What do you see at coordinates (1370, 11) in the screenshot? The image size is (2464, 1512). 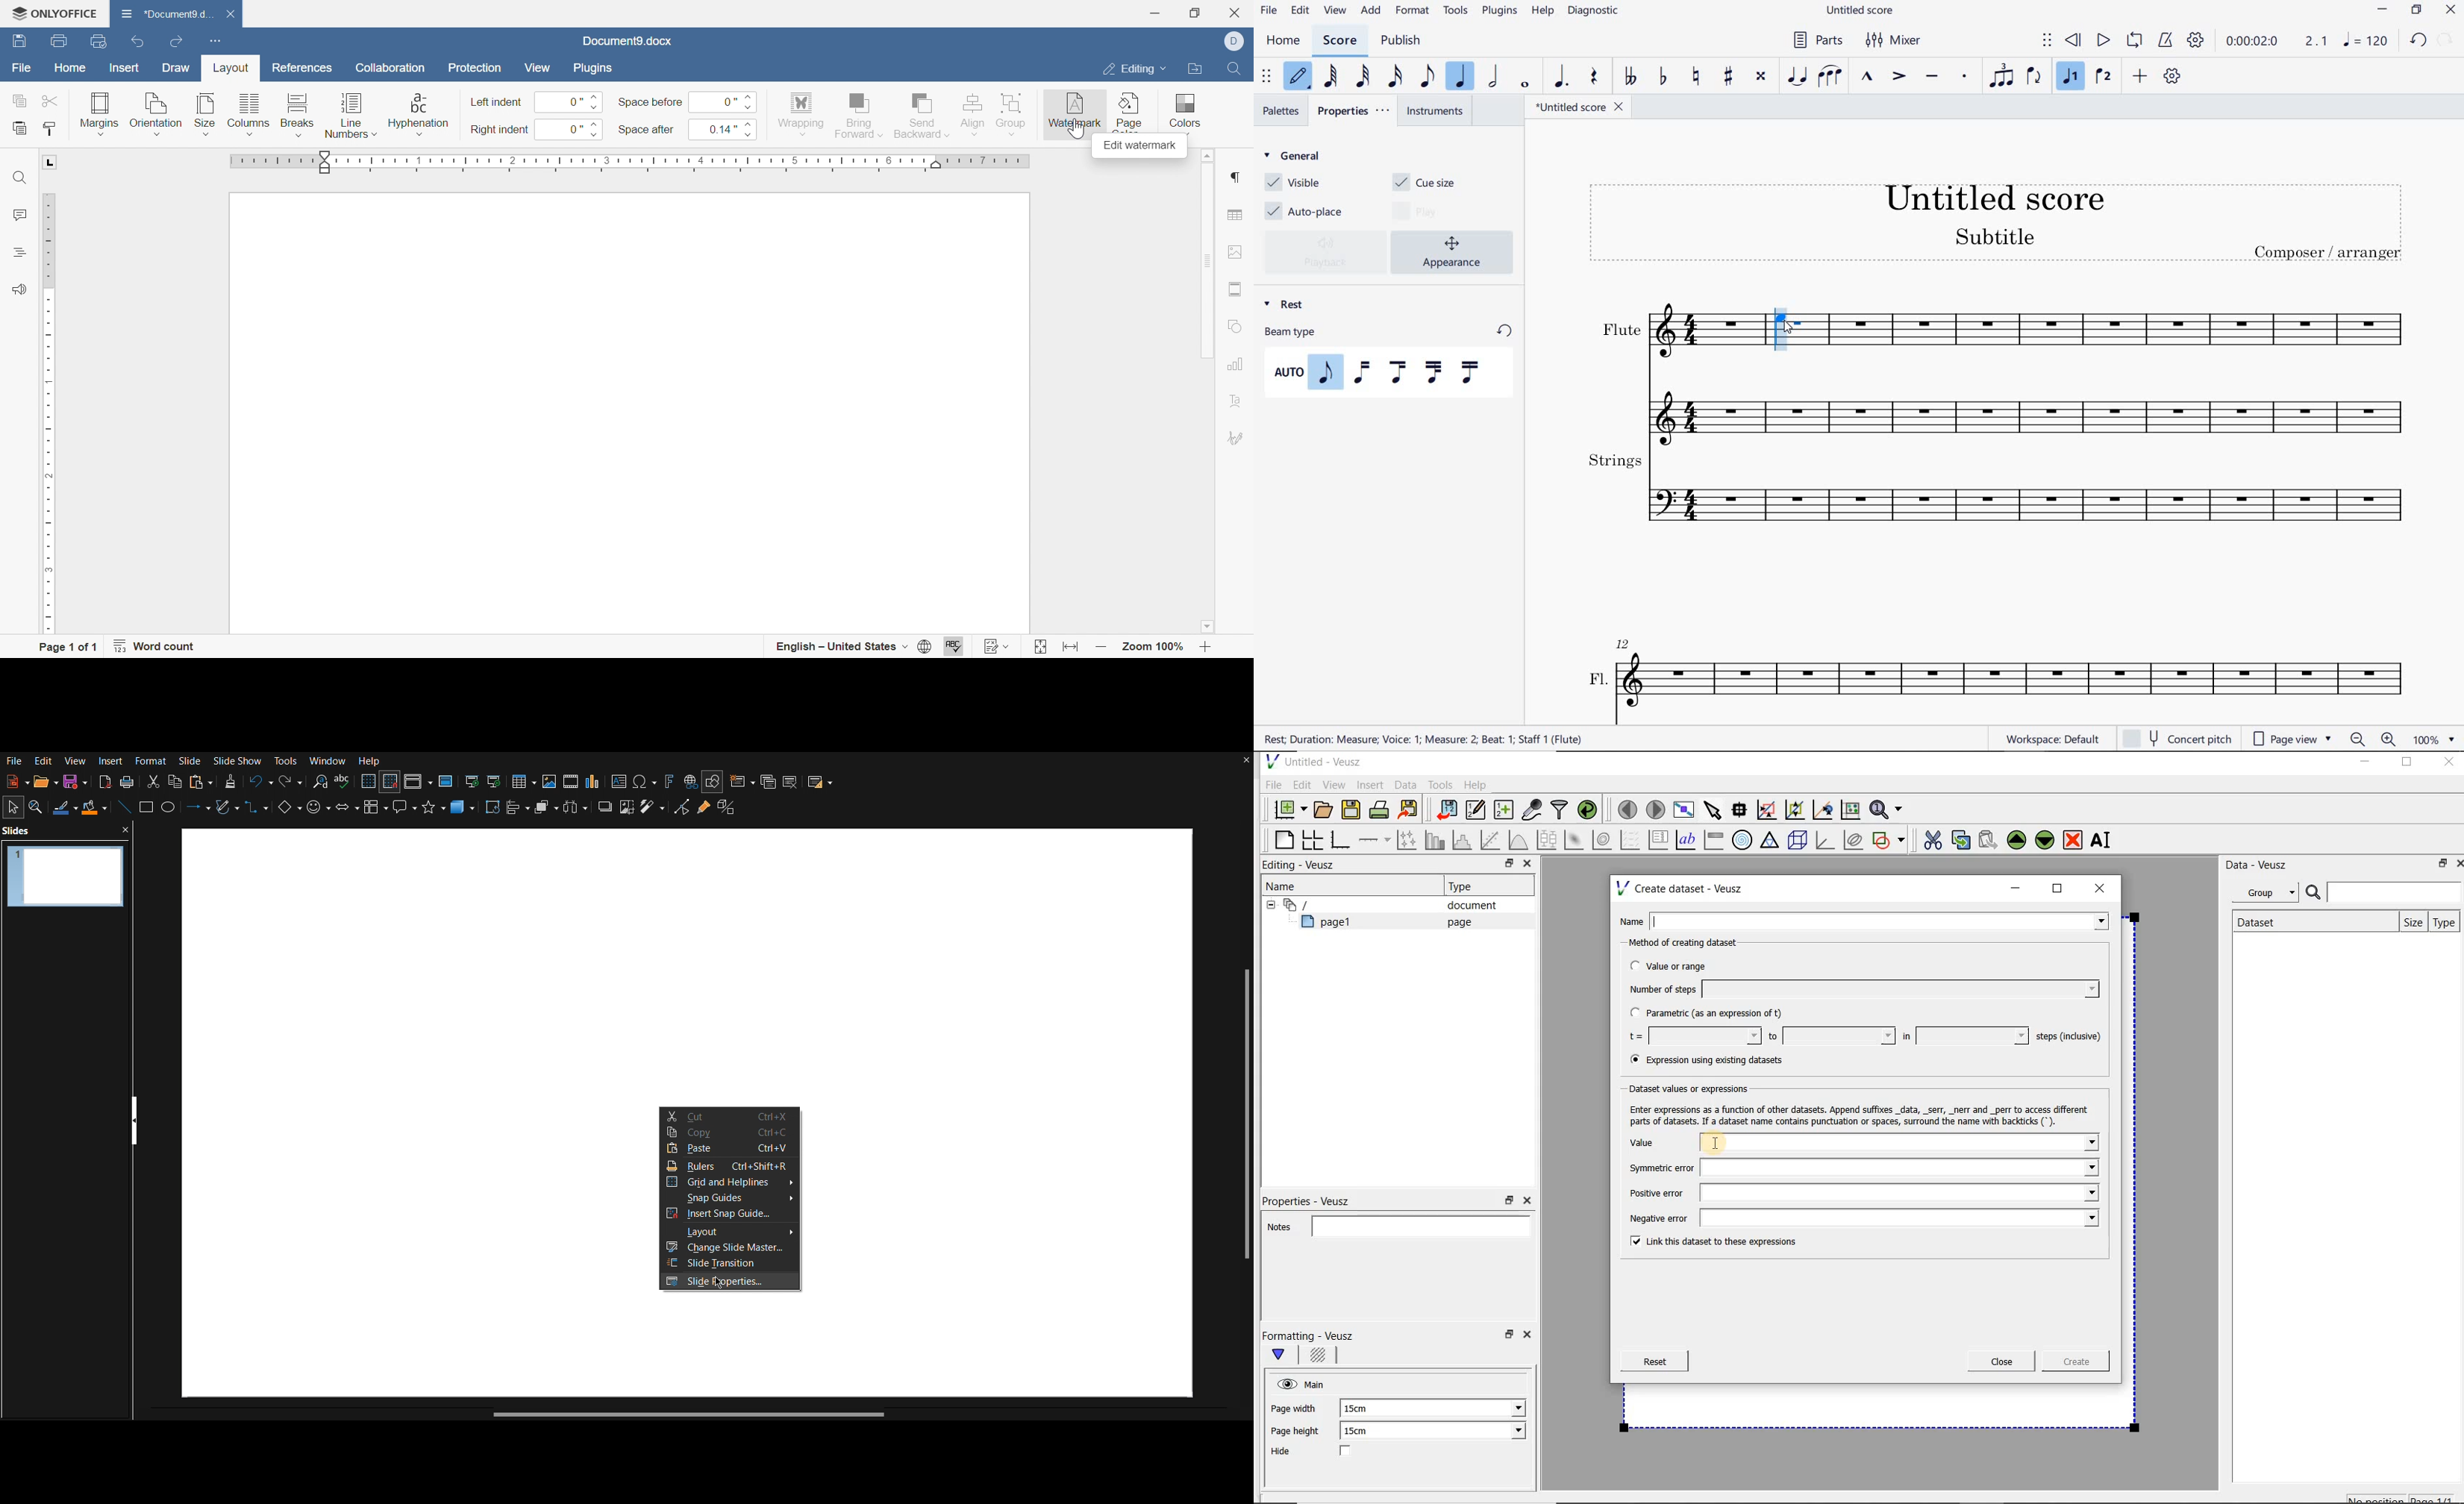 I see `ADD` at bounding box center [1370, 11].